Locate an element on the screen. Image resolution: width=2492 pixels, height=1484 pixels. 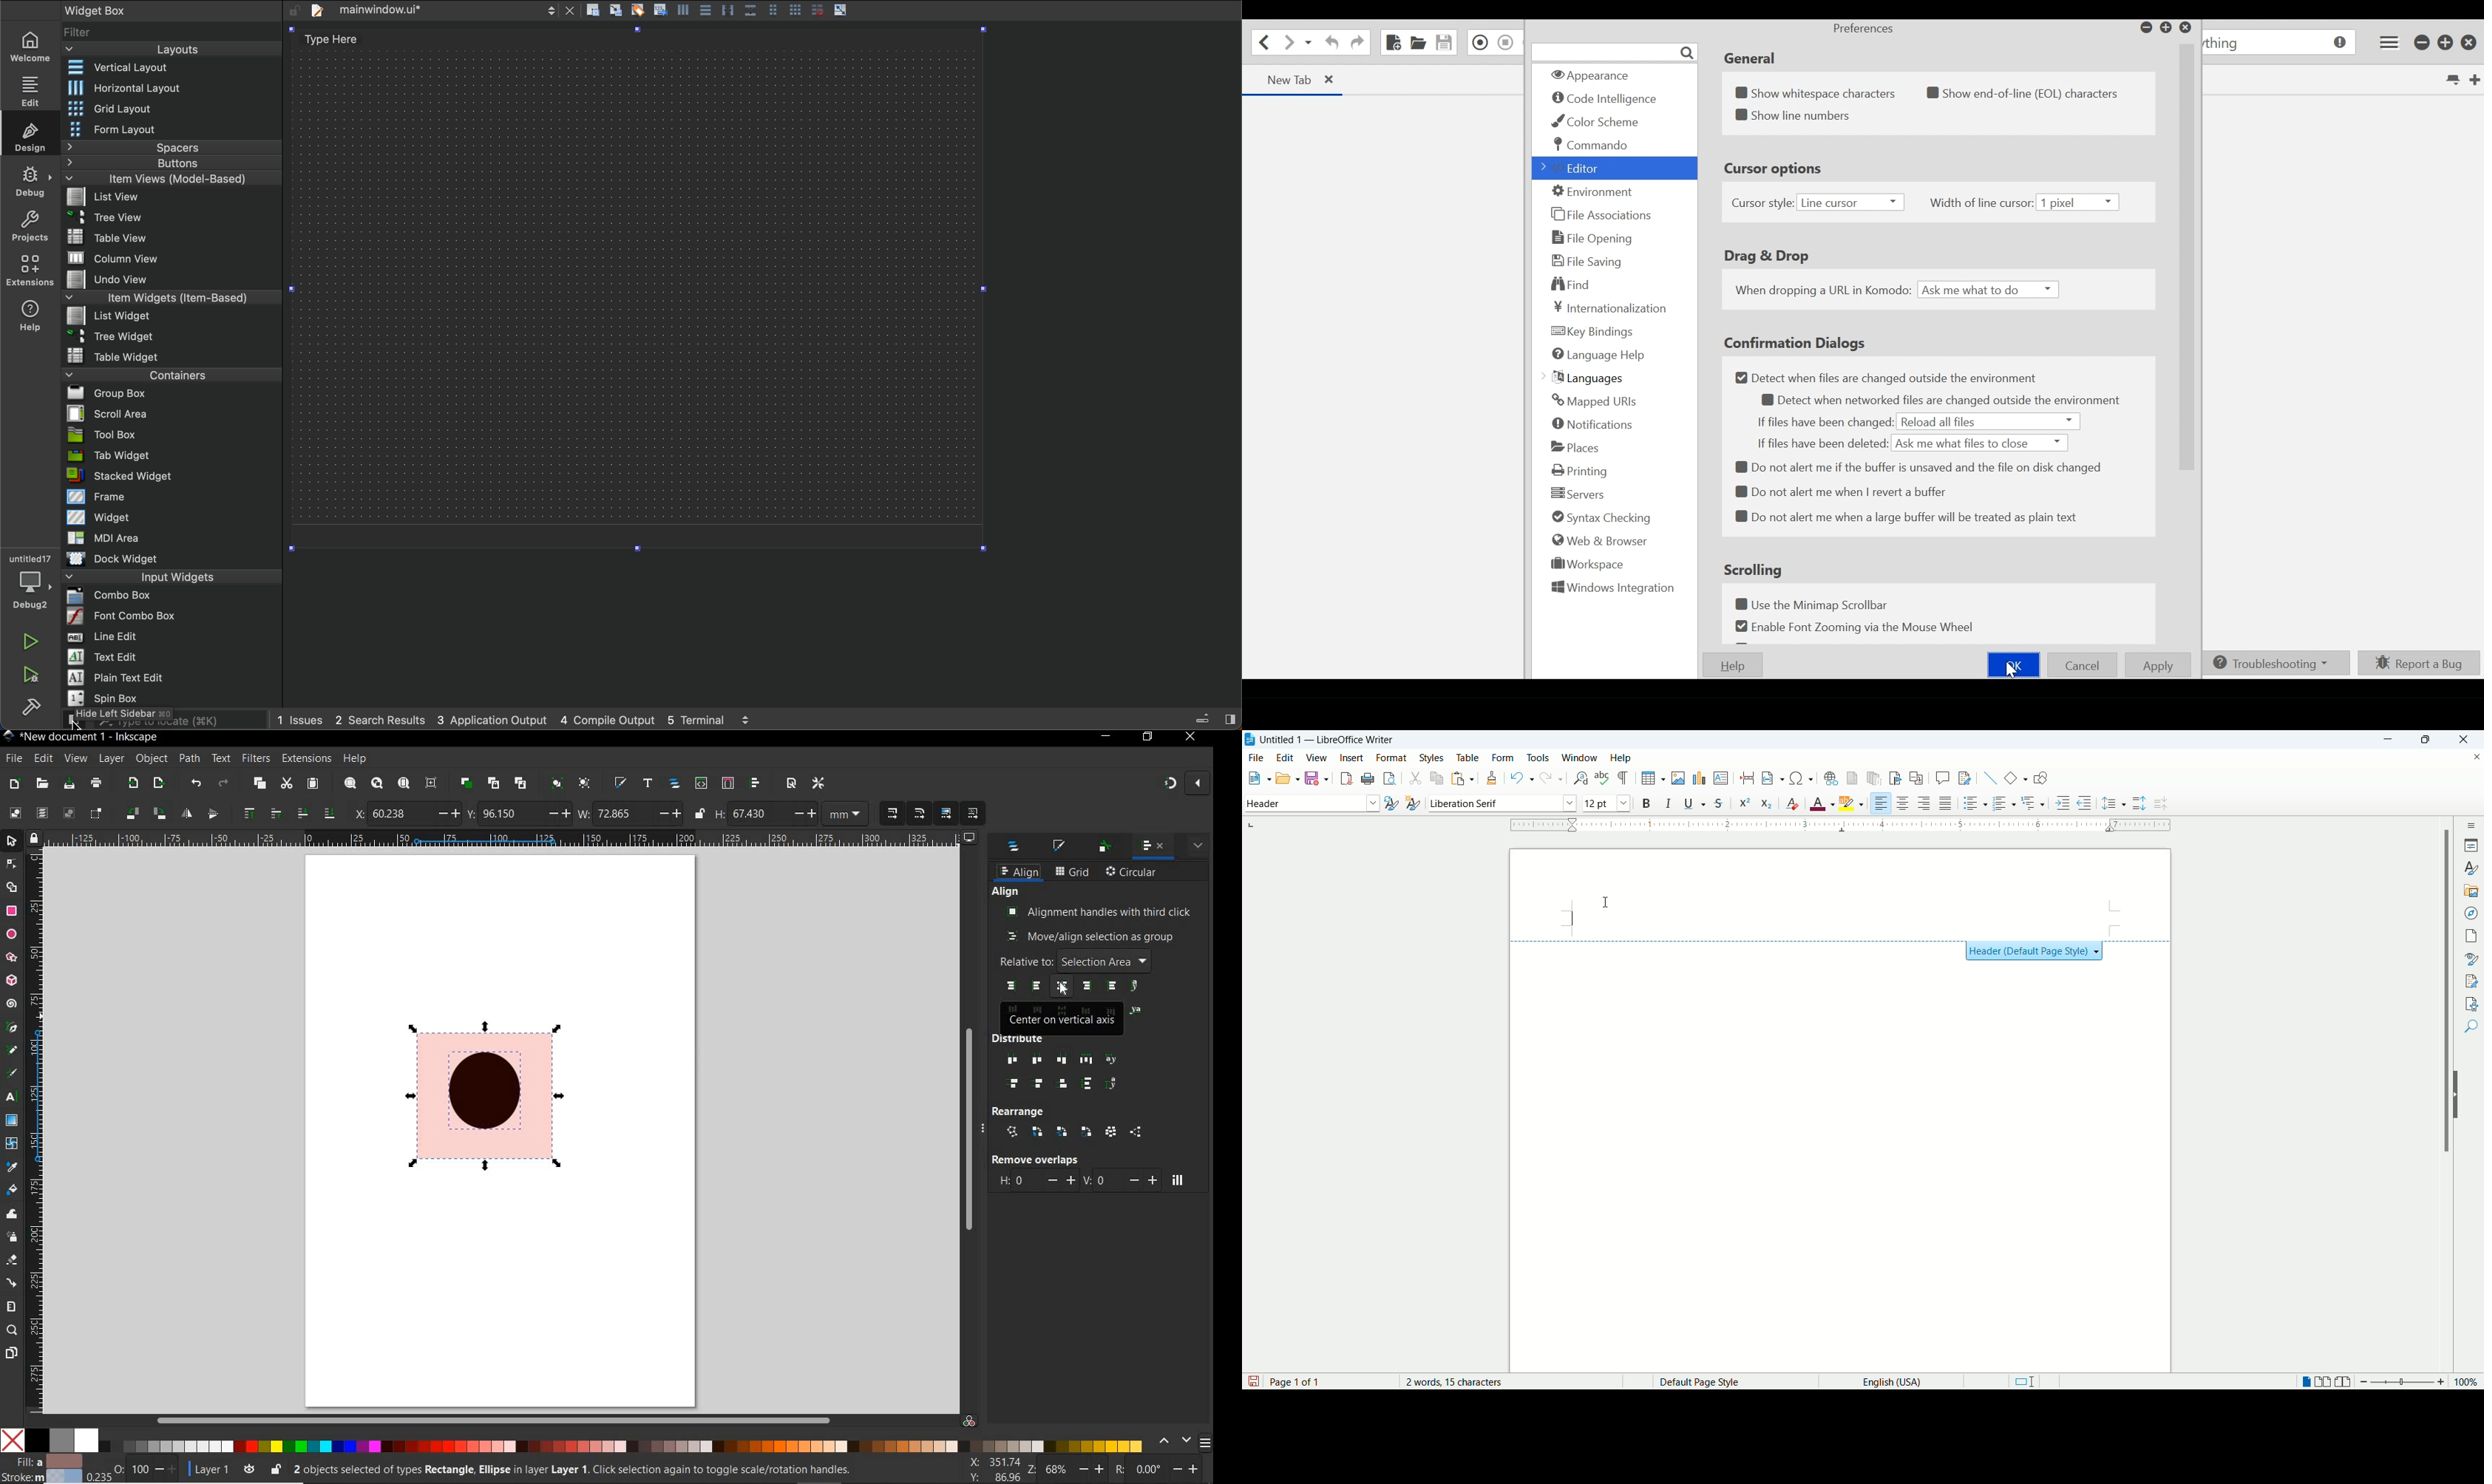
EVEN HORIZONTAL CENTERS is located at coordinates (1036, 1060).